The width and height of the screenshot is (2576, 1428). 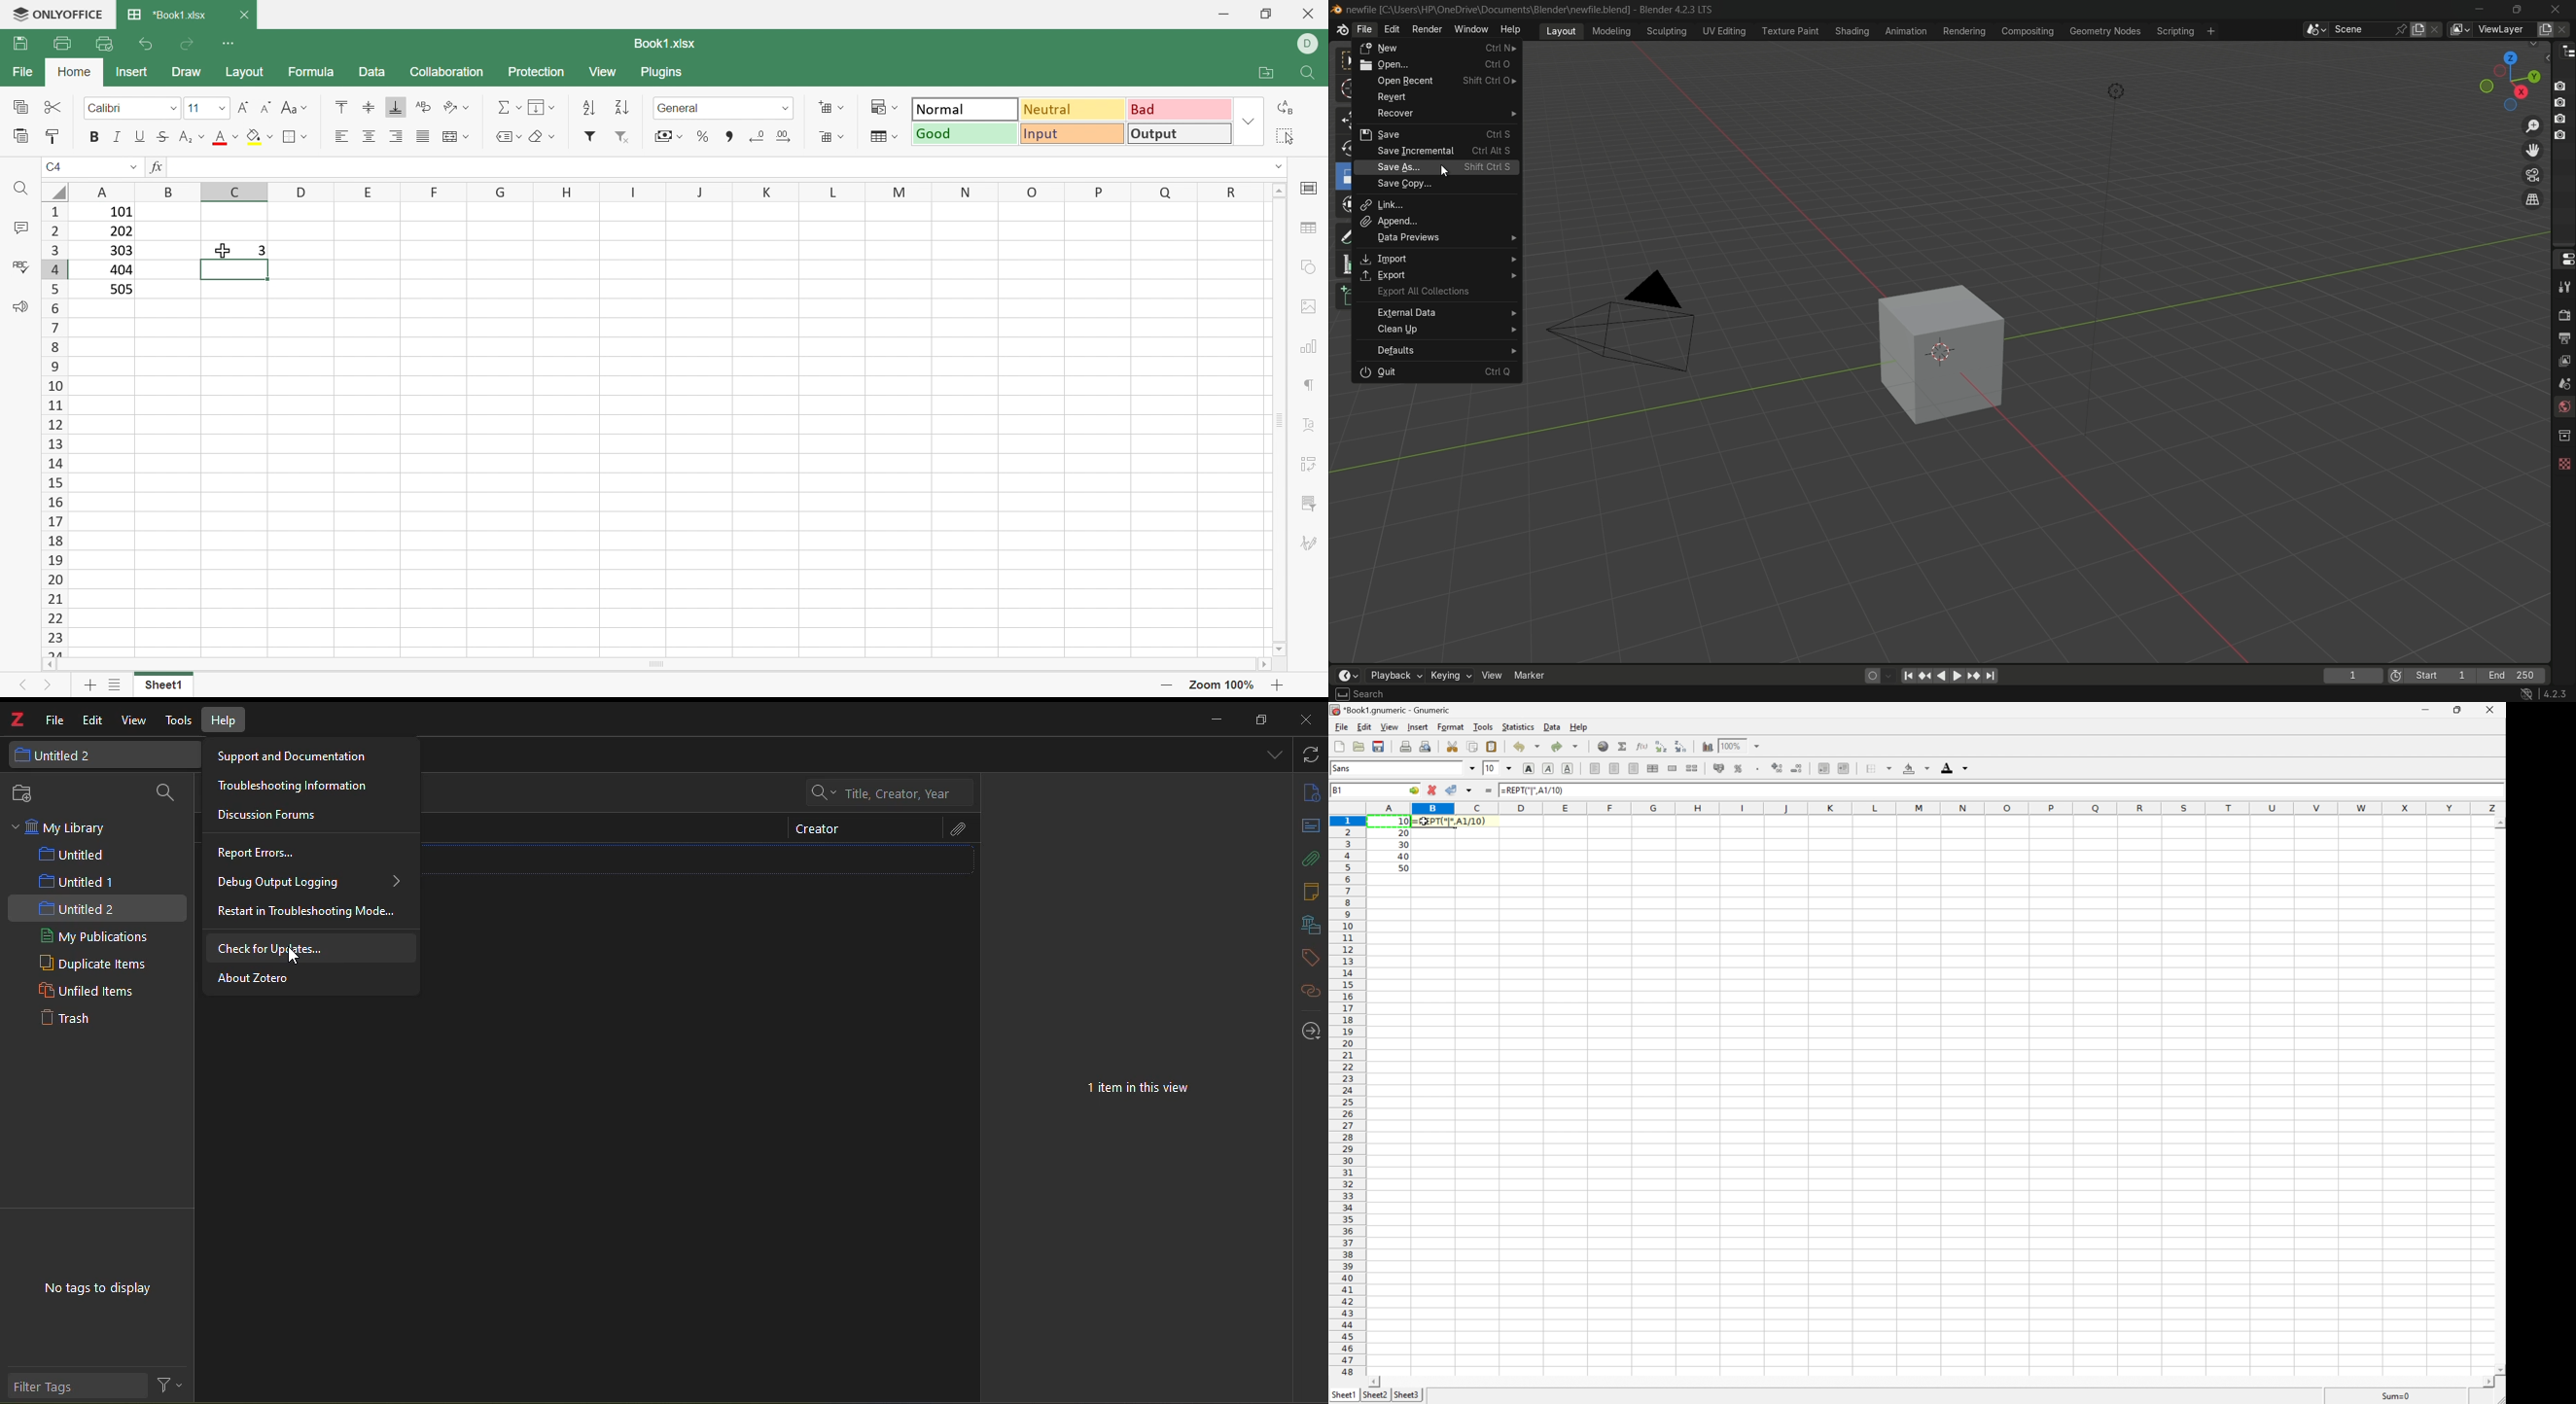 What do you see at coordinates (134, 168) in the screenshot?
I see `Drop Down` at bounding box center [134, 168].